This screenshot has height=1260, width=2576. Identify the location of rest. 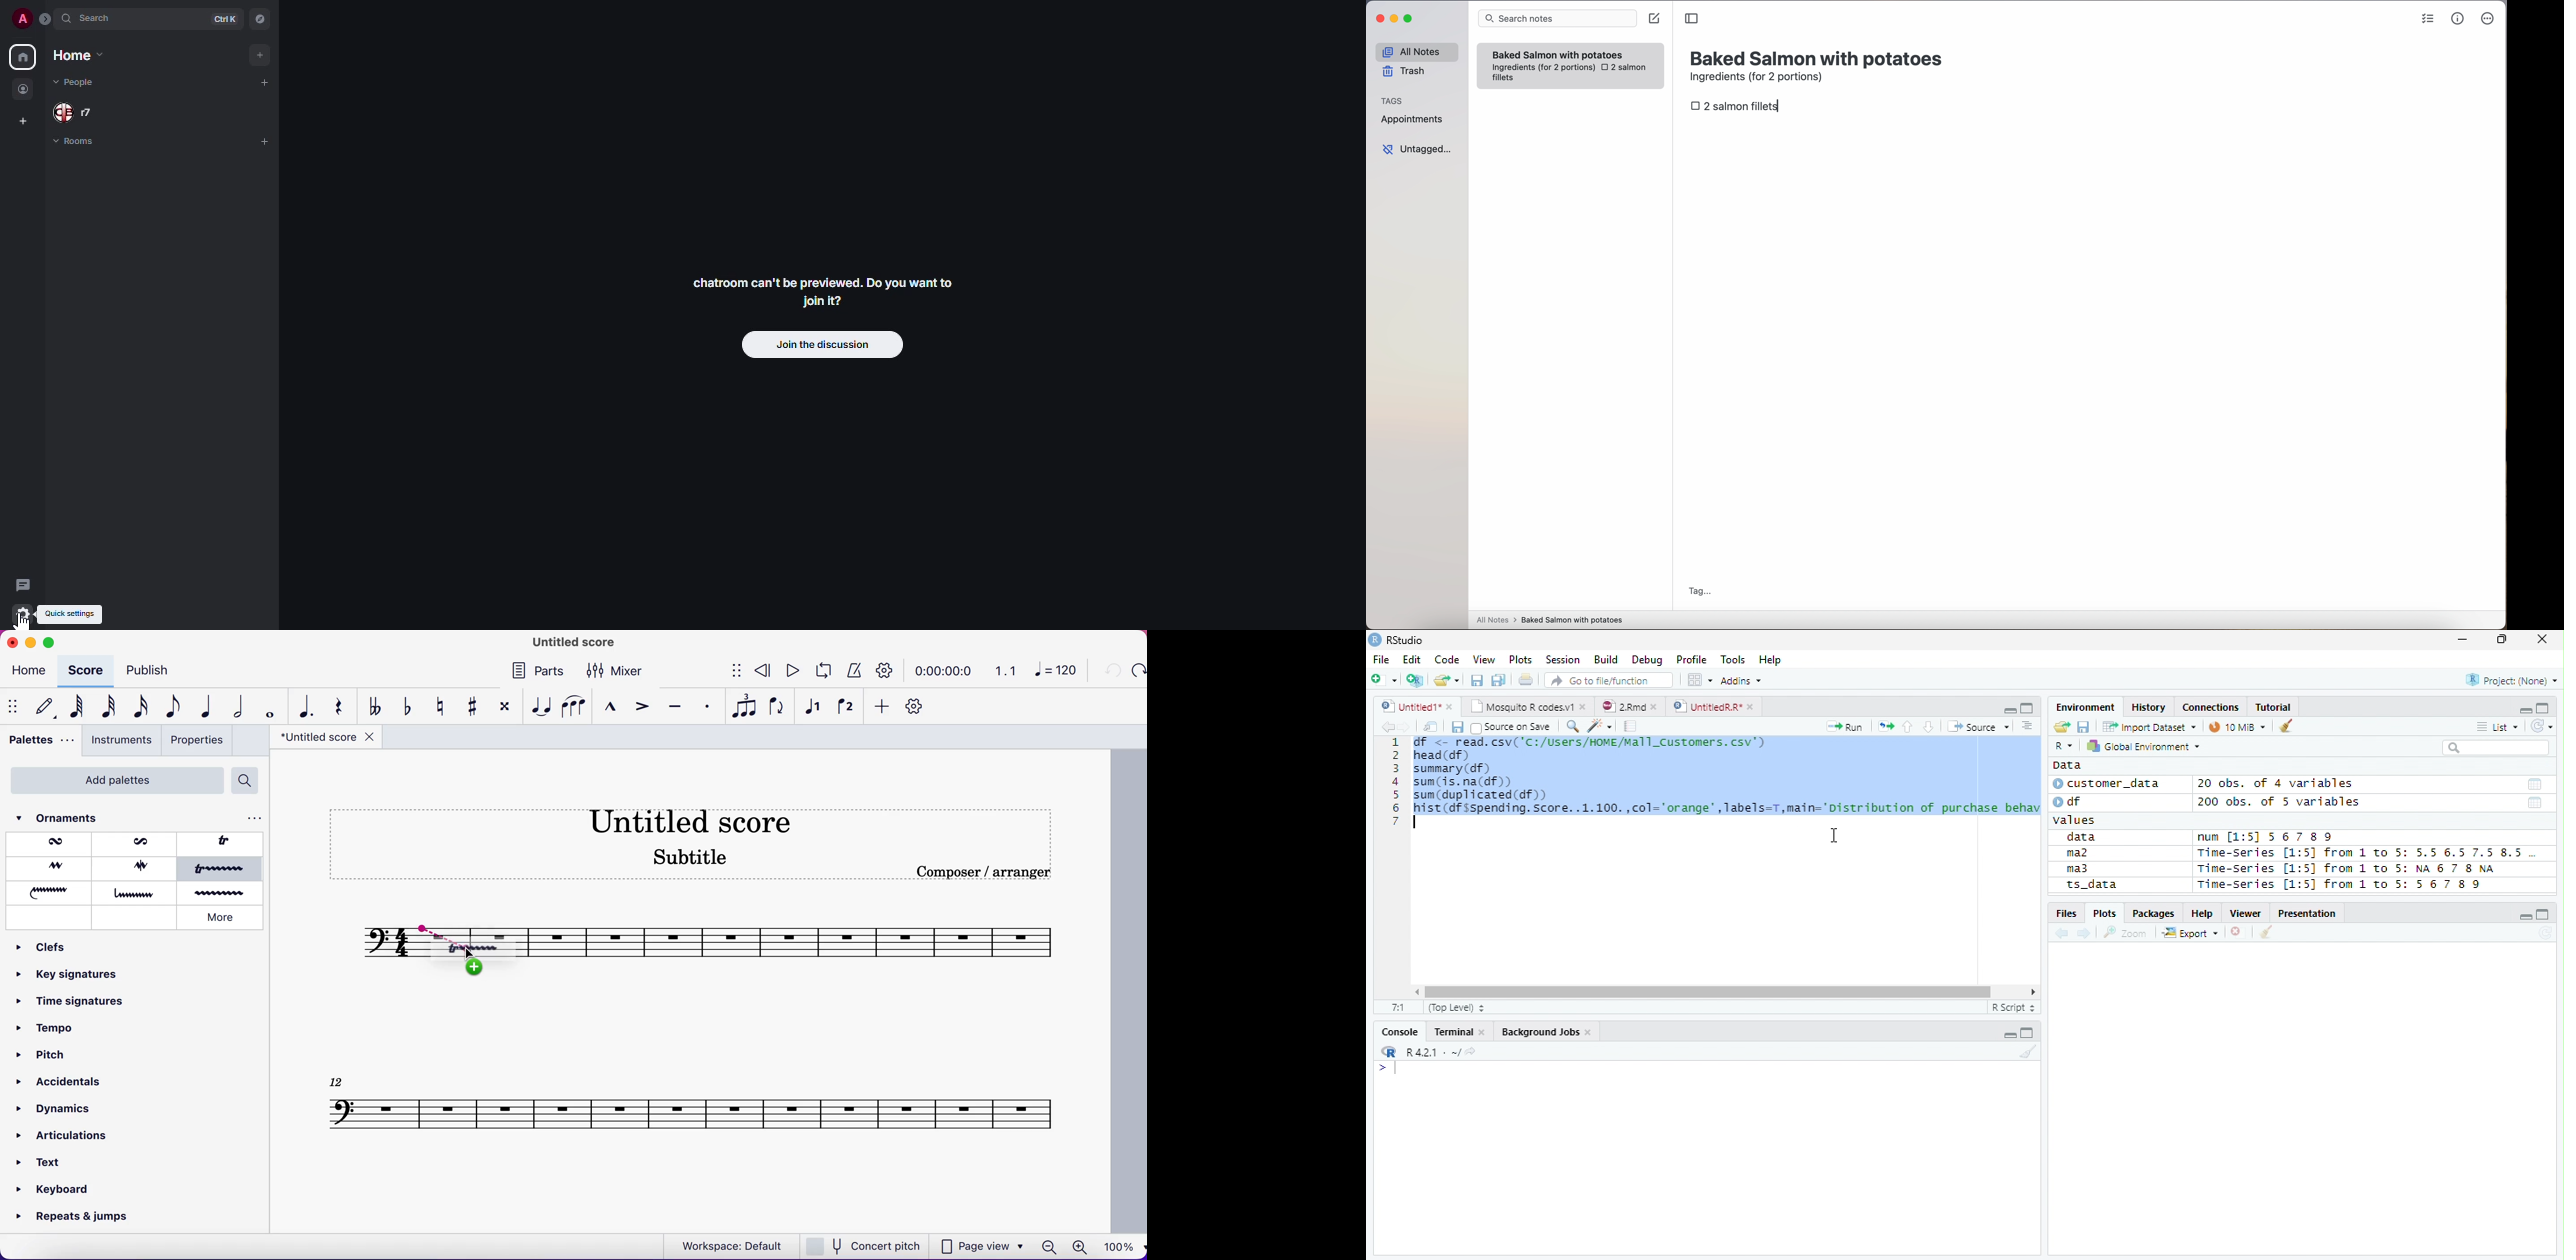
(338, 706).